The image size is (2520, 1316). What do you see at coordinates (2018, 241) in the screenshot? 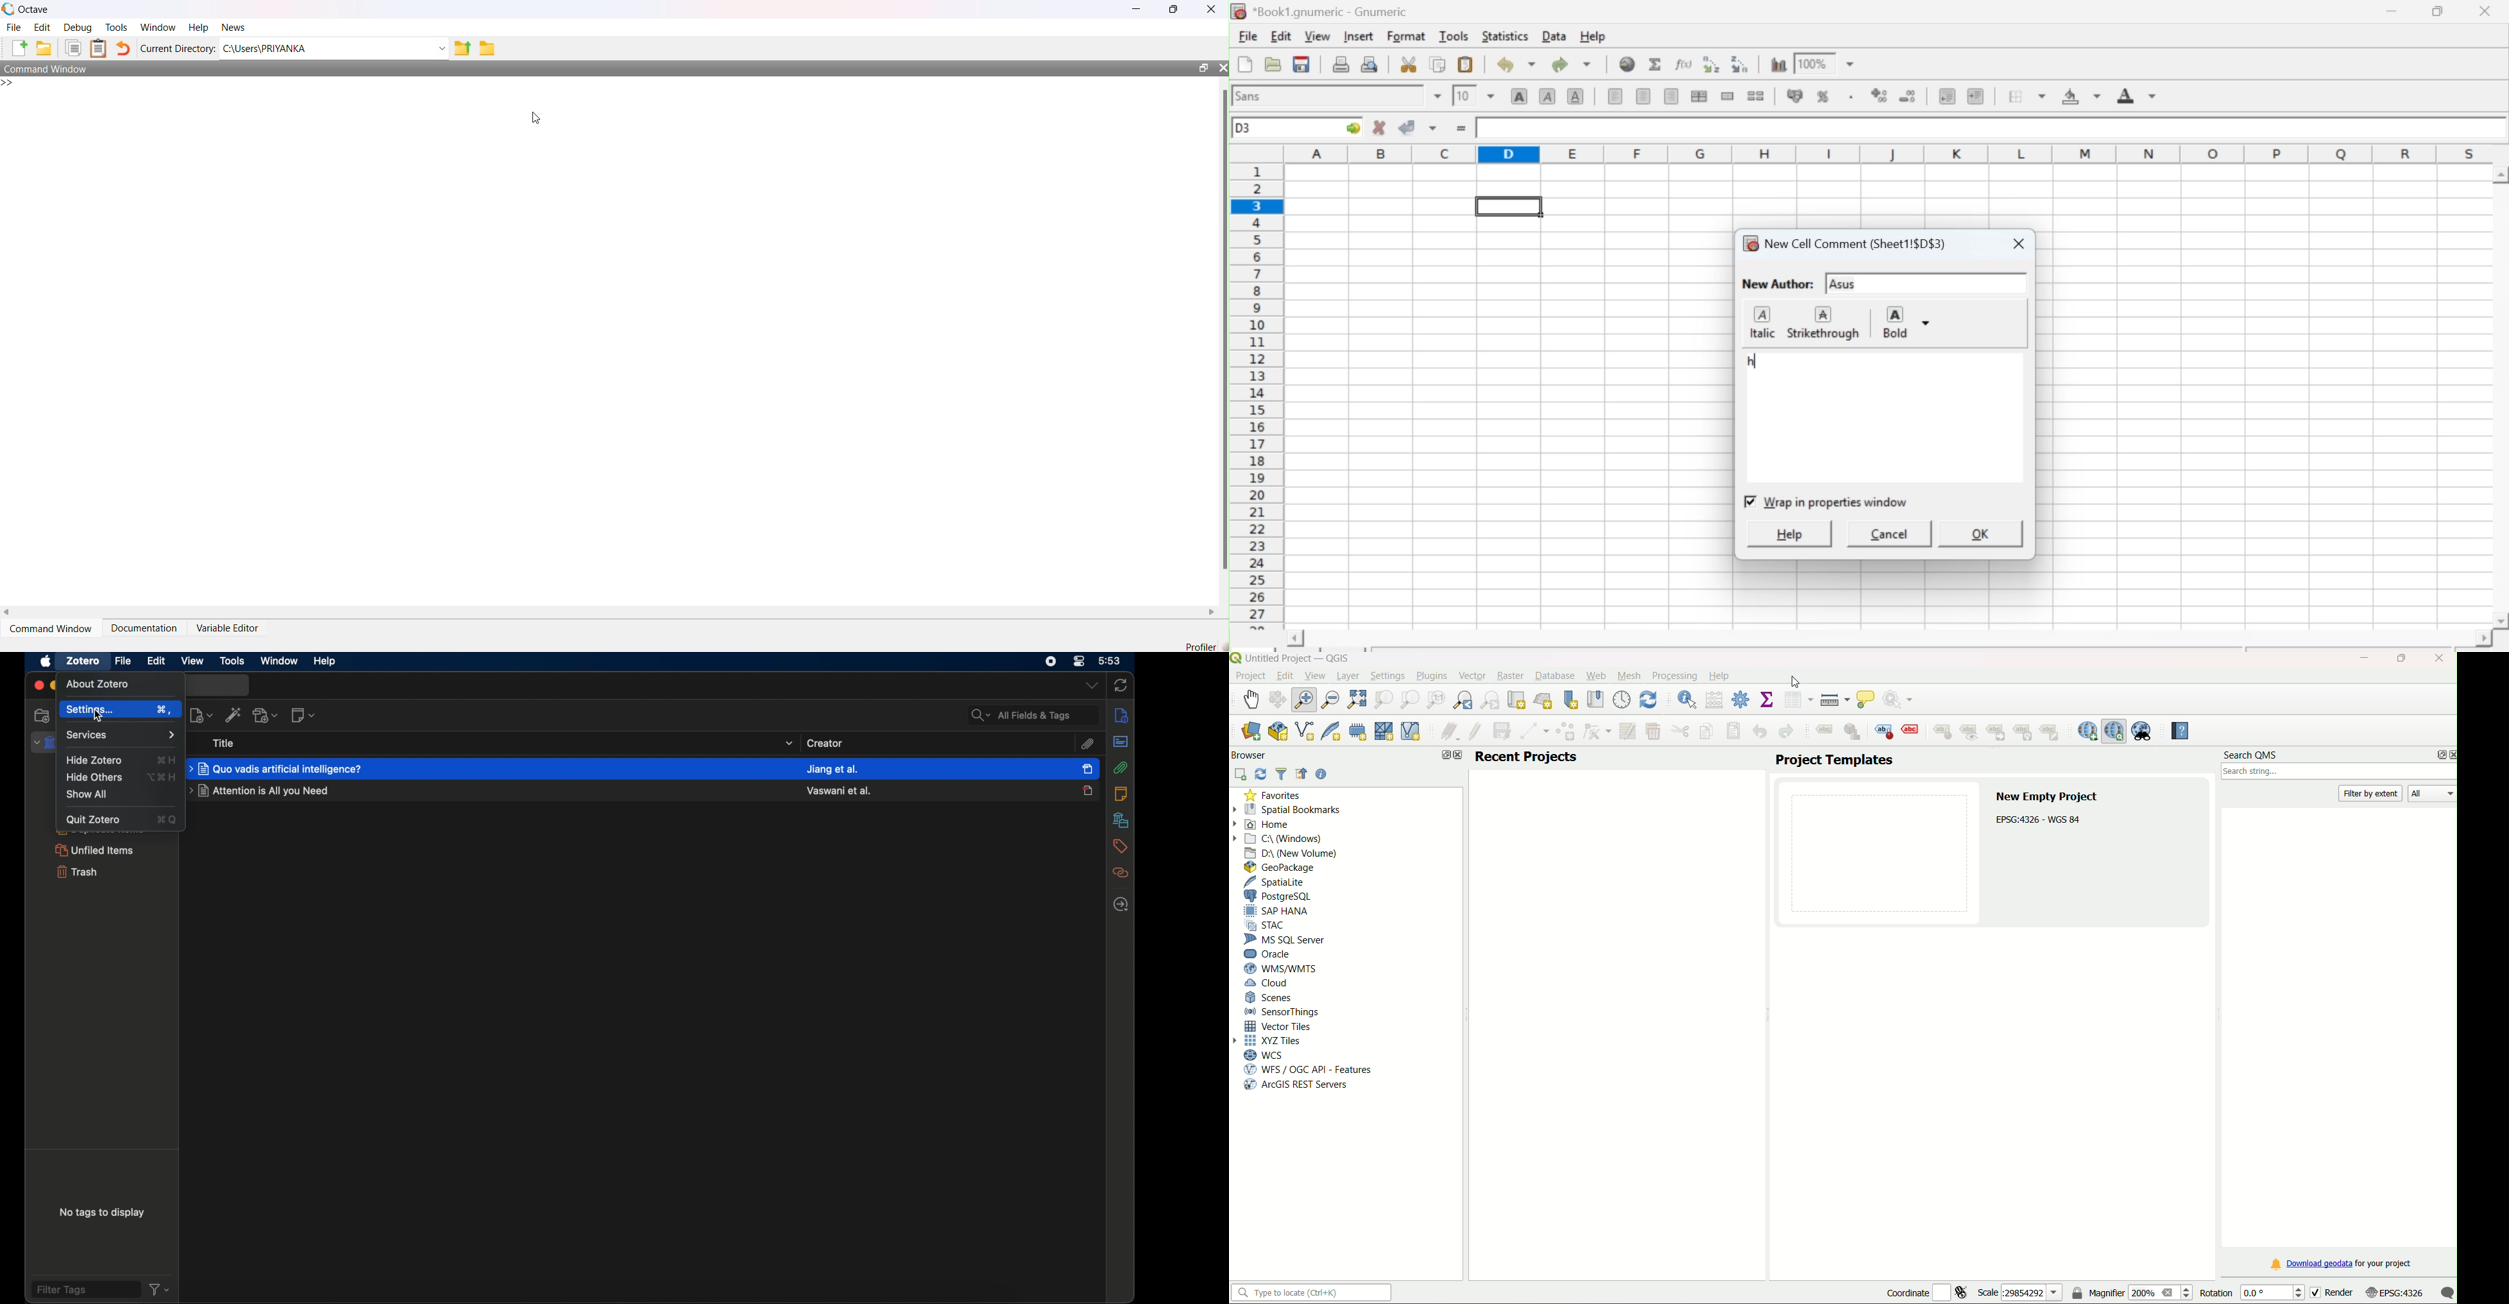
I see `close` at bounding box center [2018, 241].